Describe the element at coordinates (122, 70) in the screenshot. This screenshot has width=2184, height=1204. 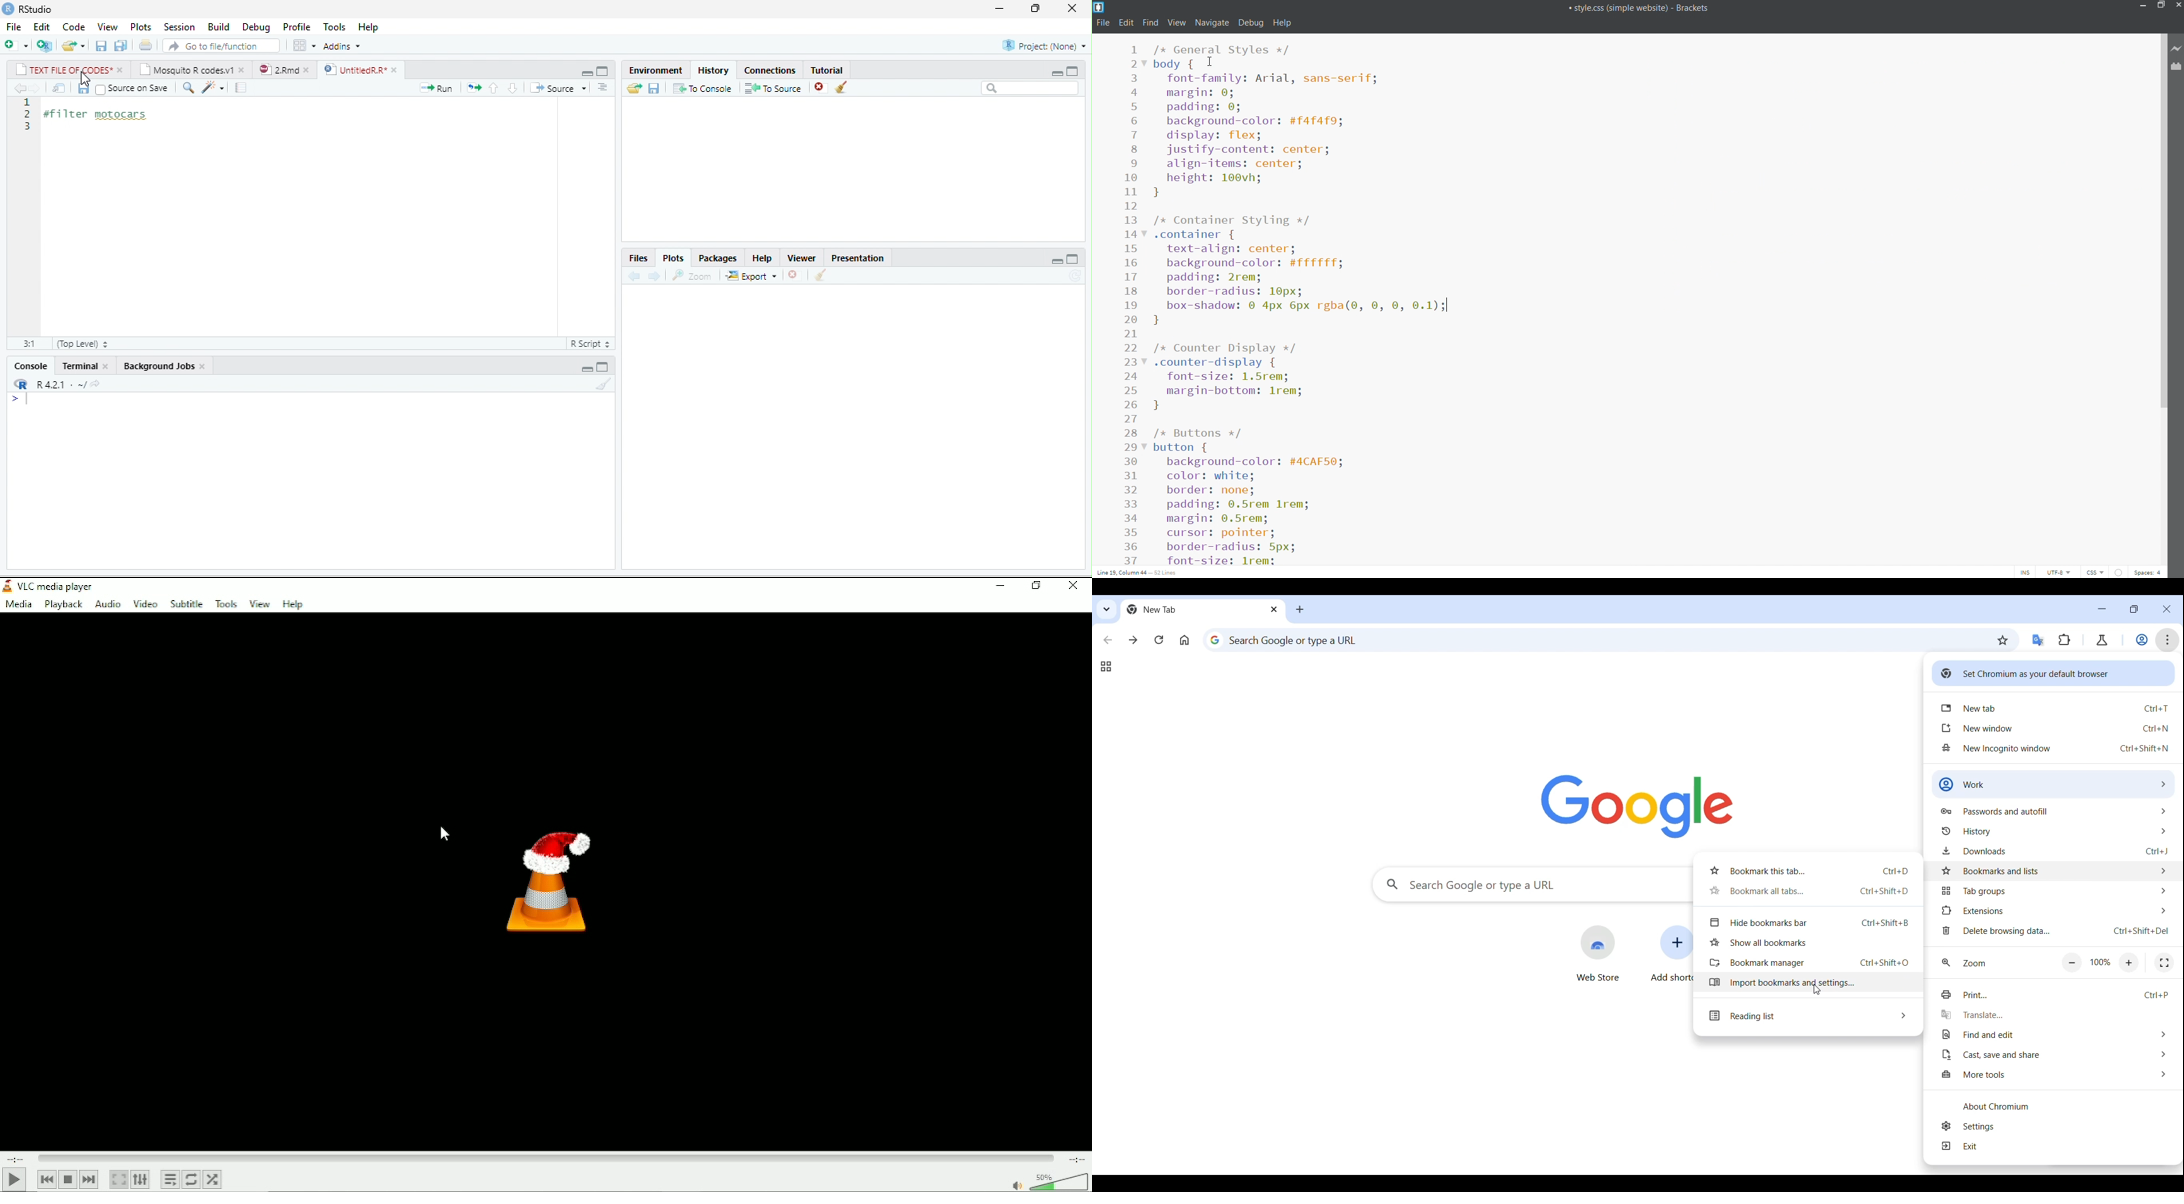
I see `close` at that location.